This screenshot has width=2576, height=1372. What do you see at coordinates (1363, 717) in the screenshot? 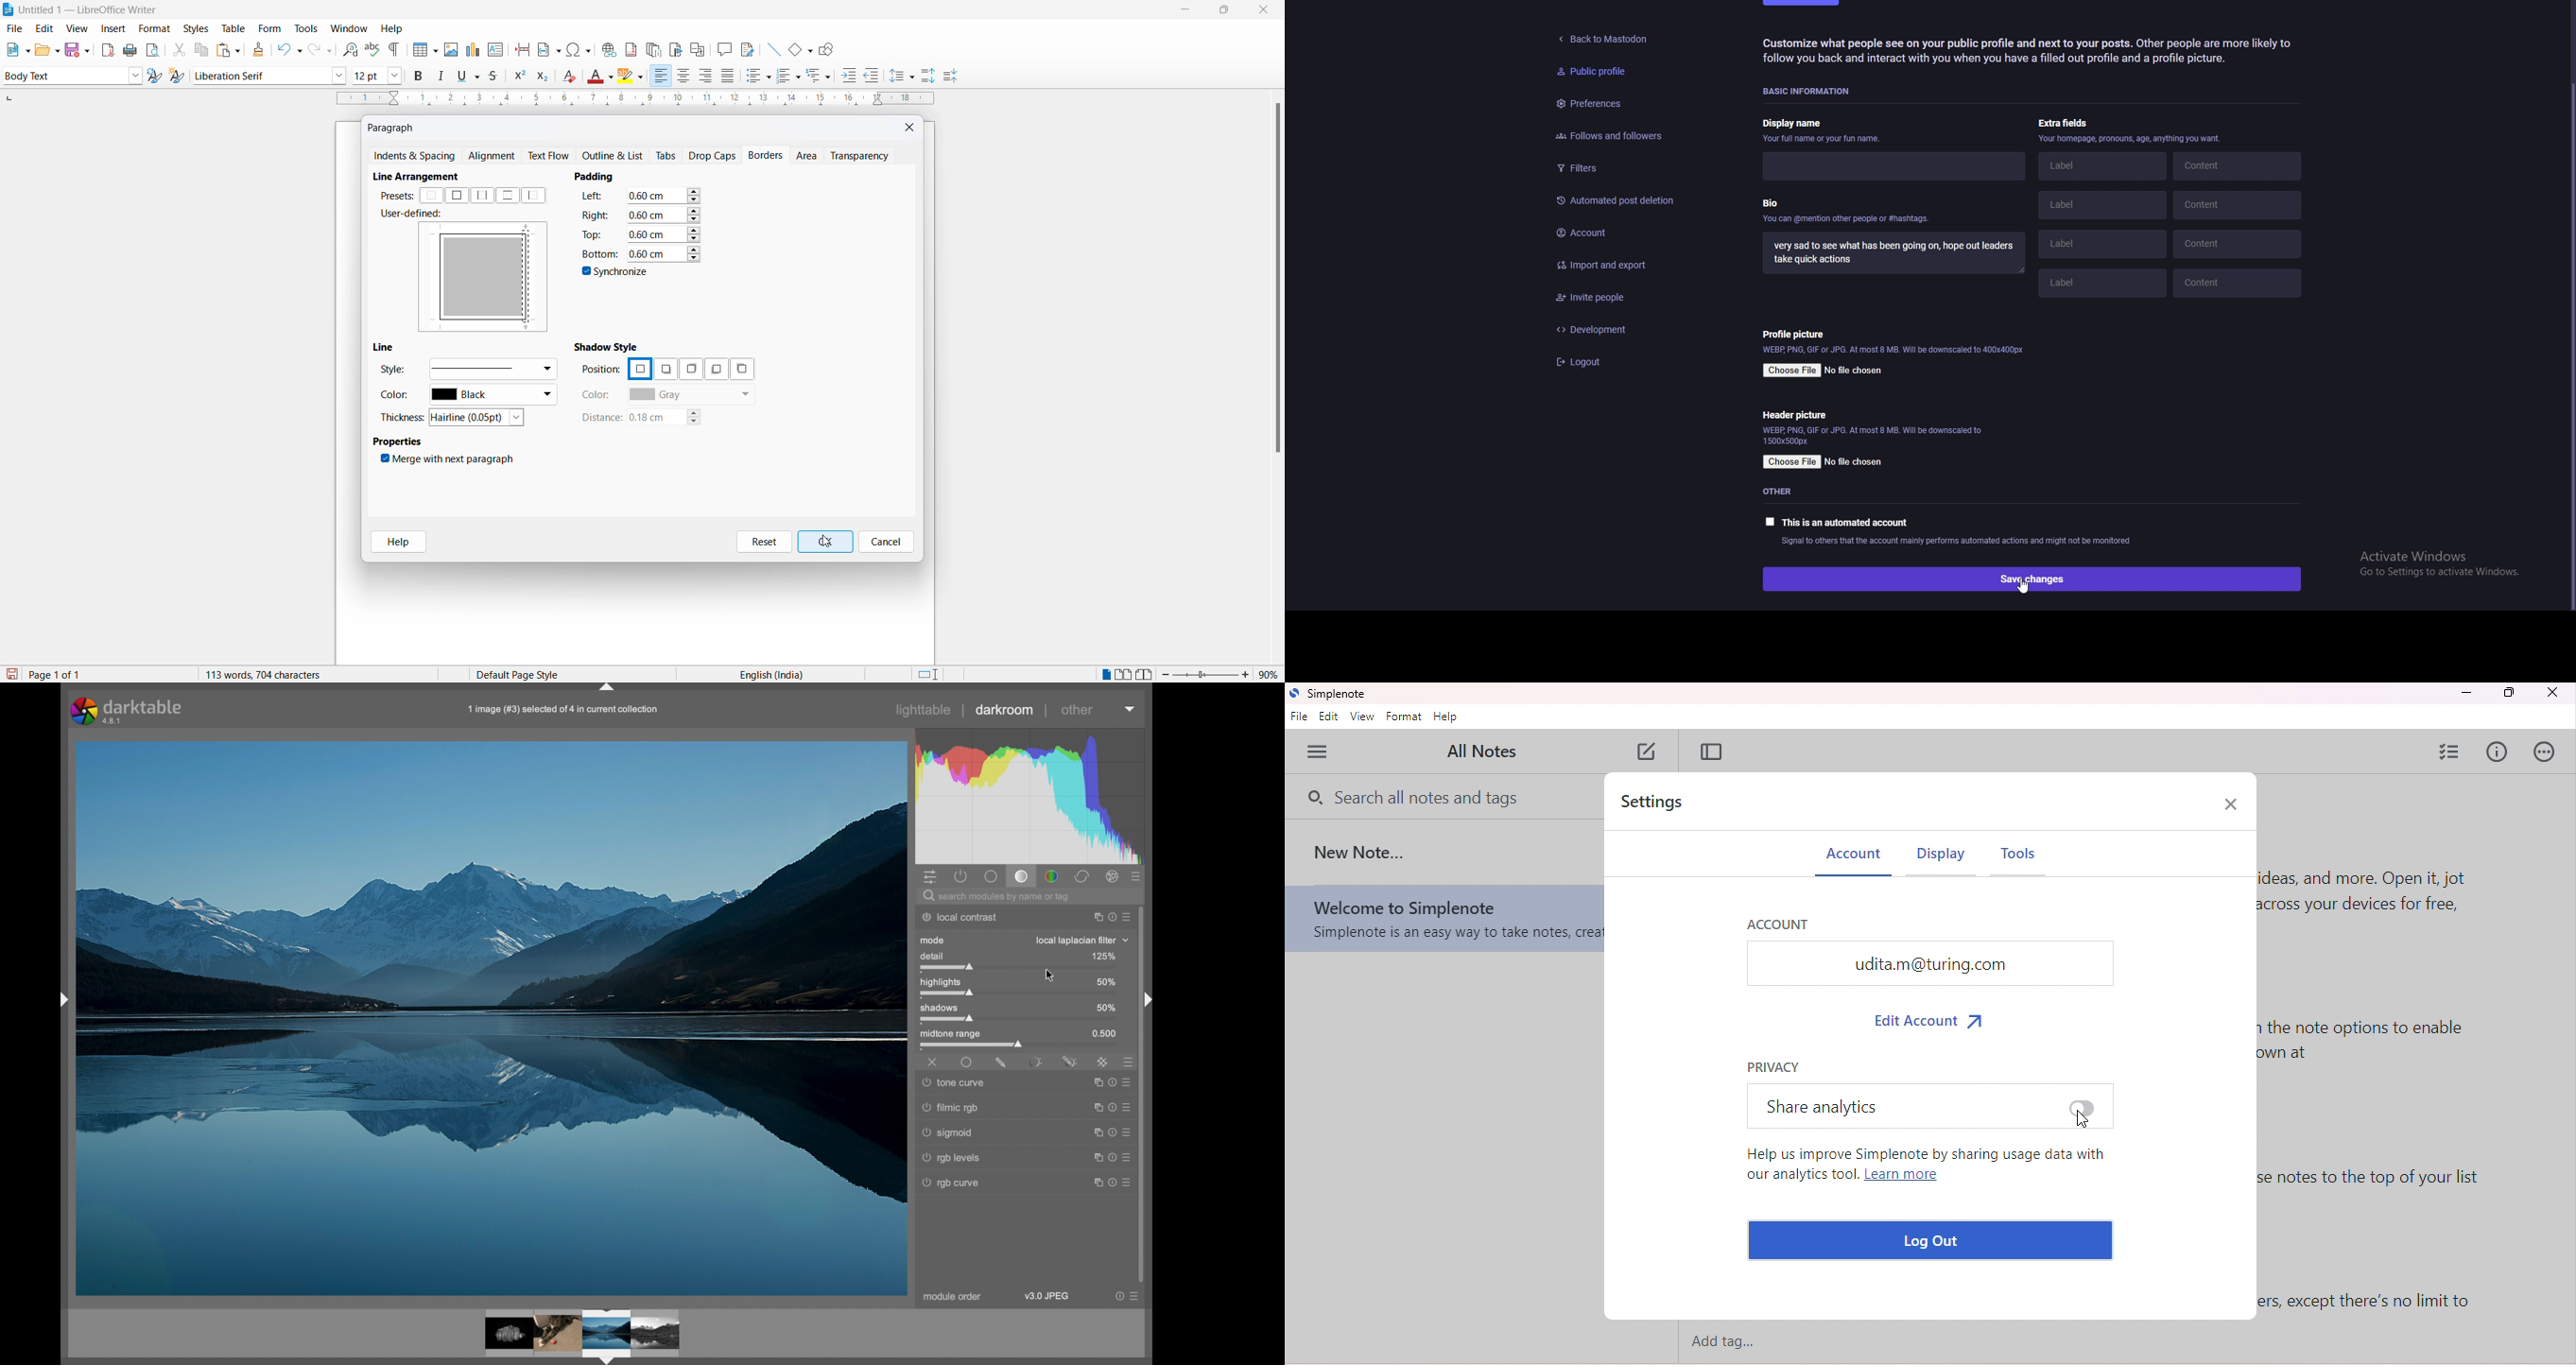
I see `view` at bounding box center [1363, 717].